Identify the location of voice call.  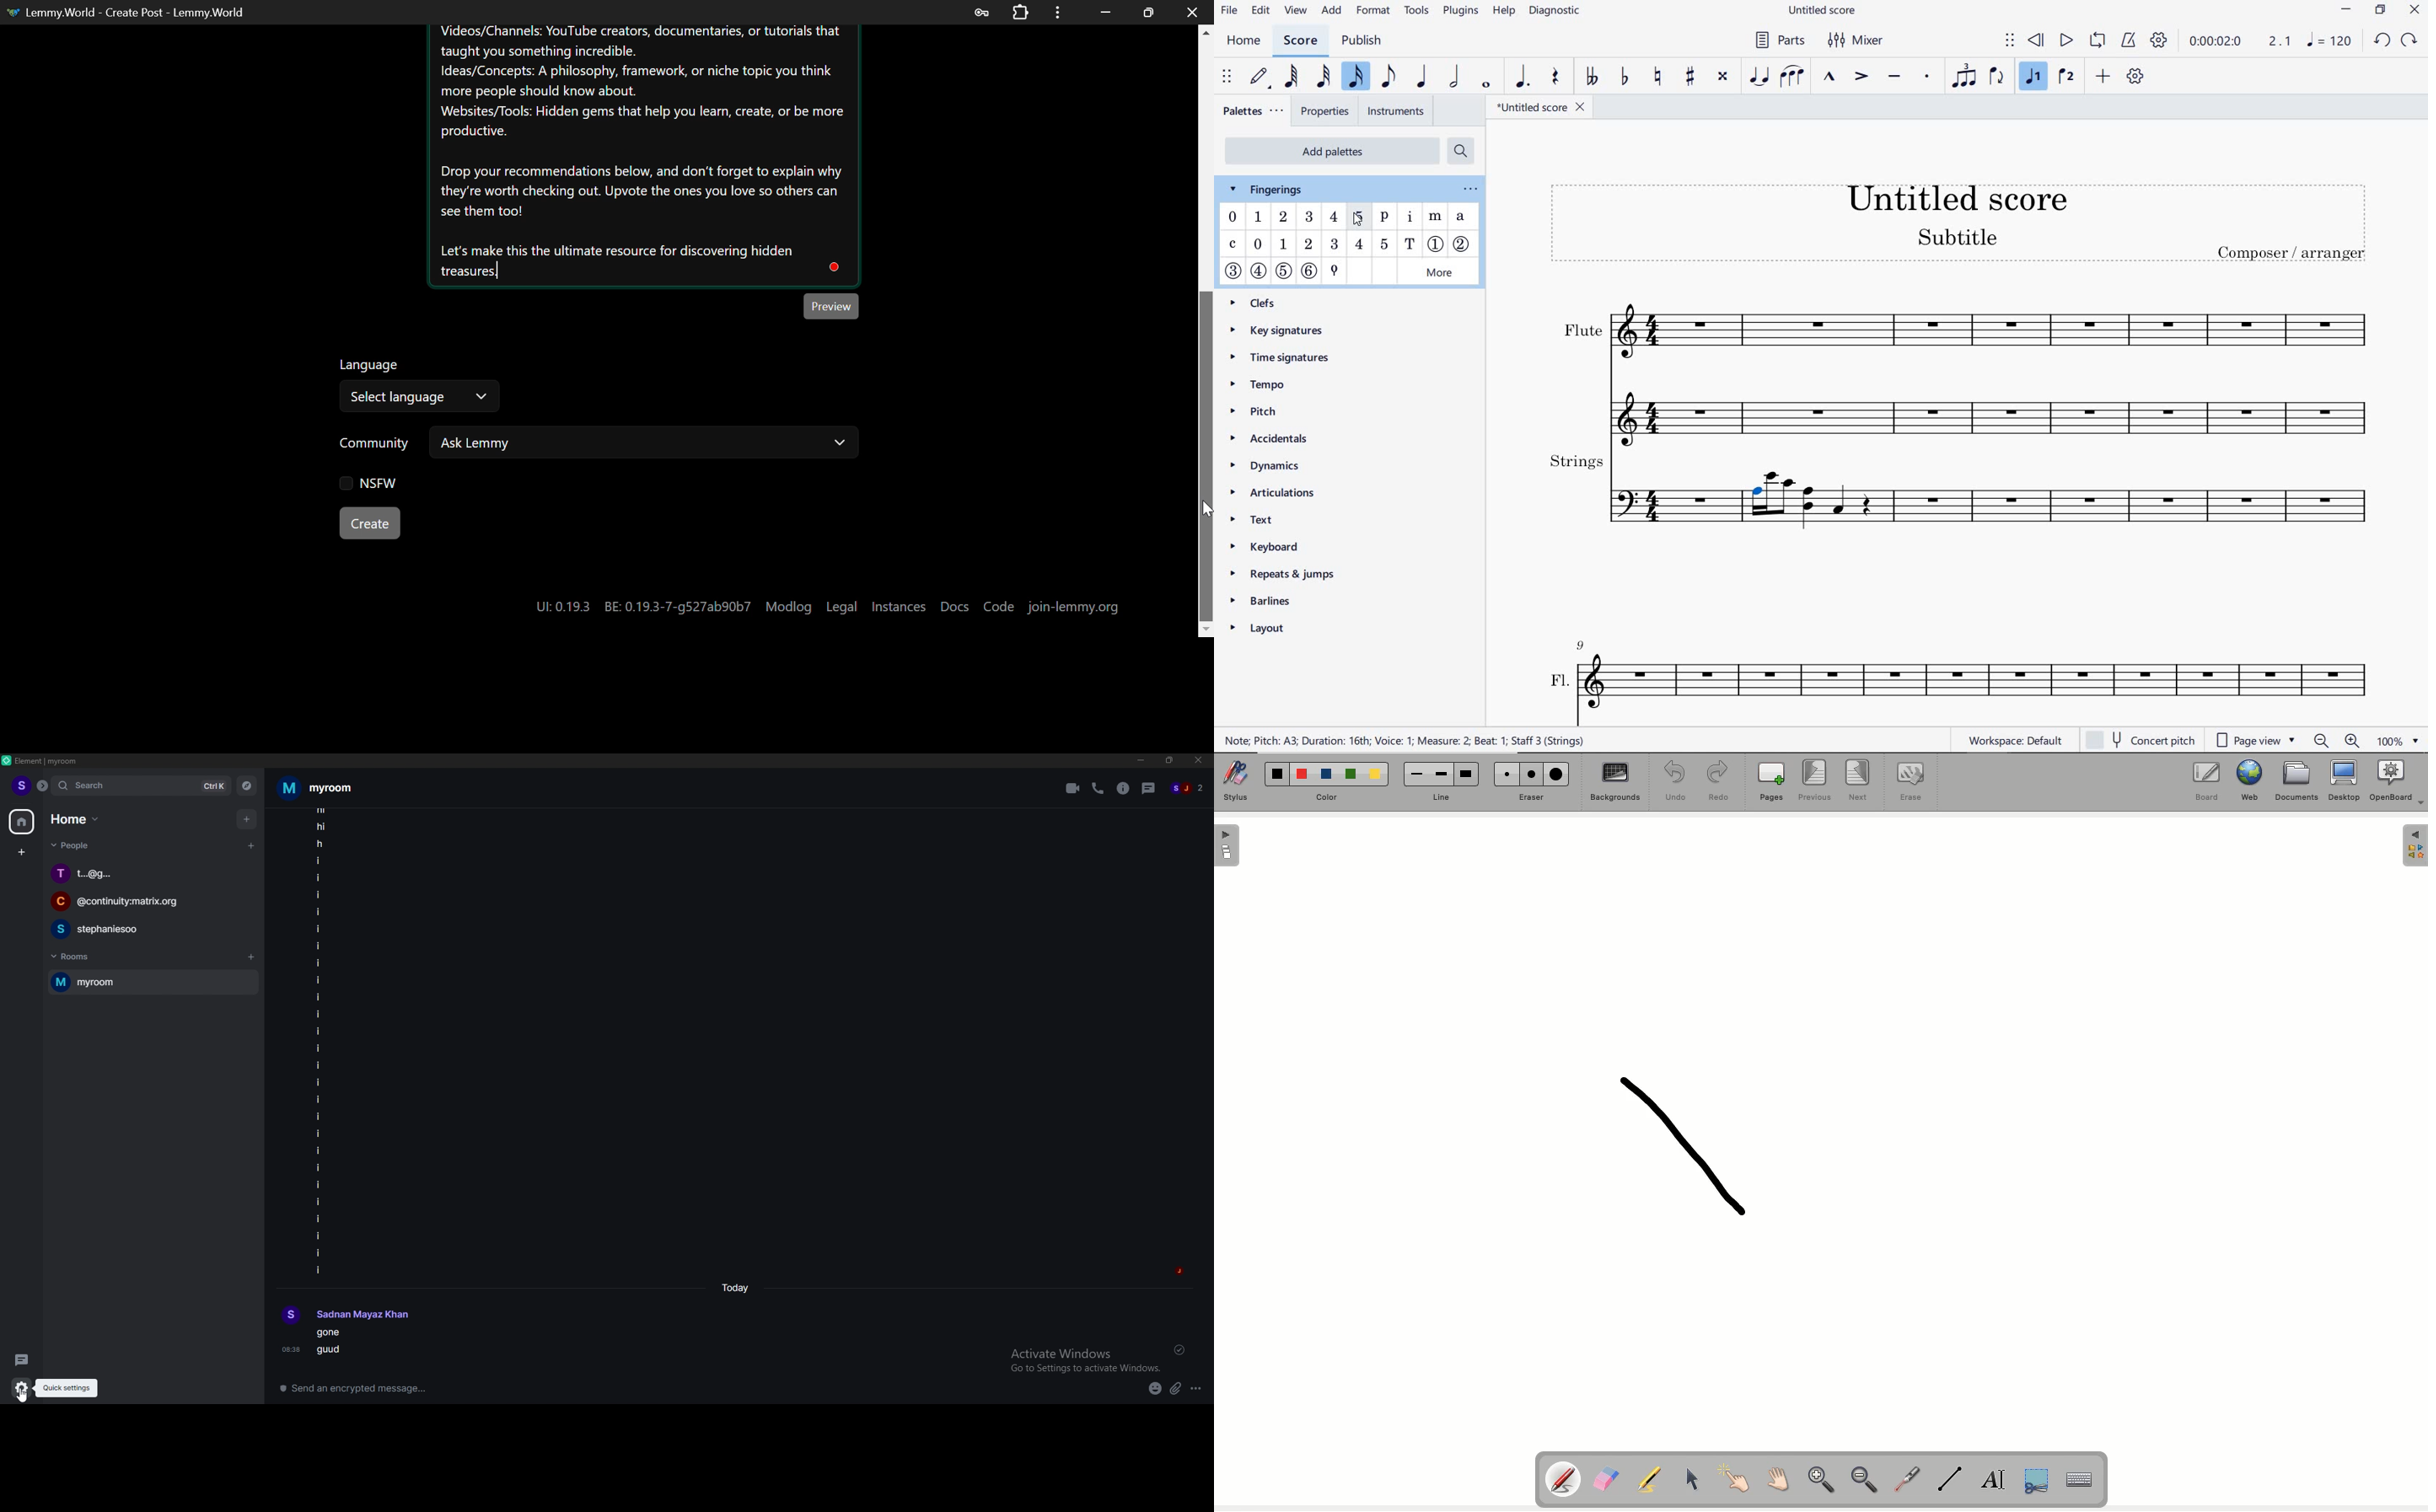
(1098, 788).